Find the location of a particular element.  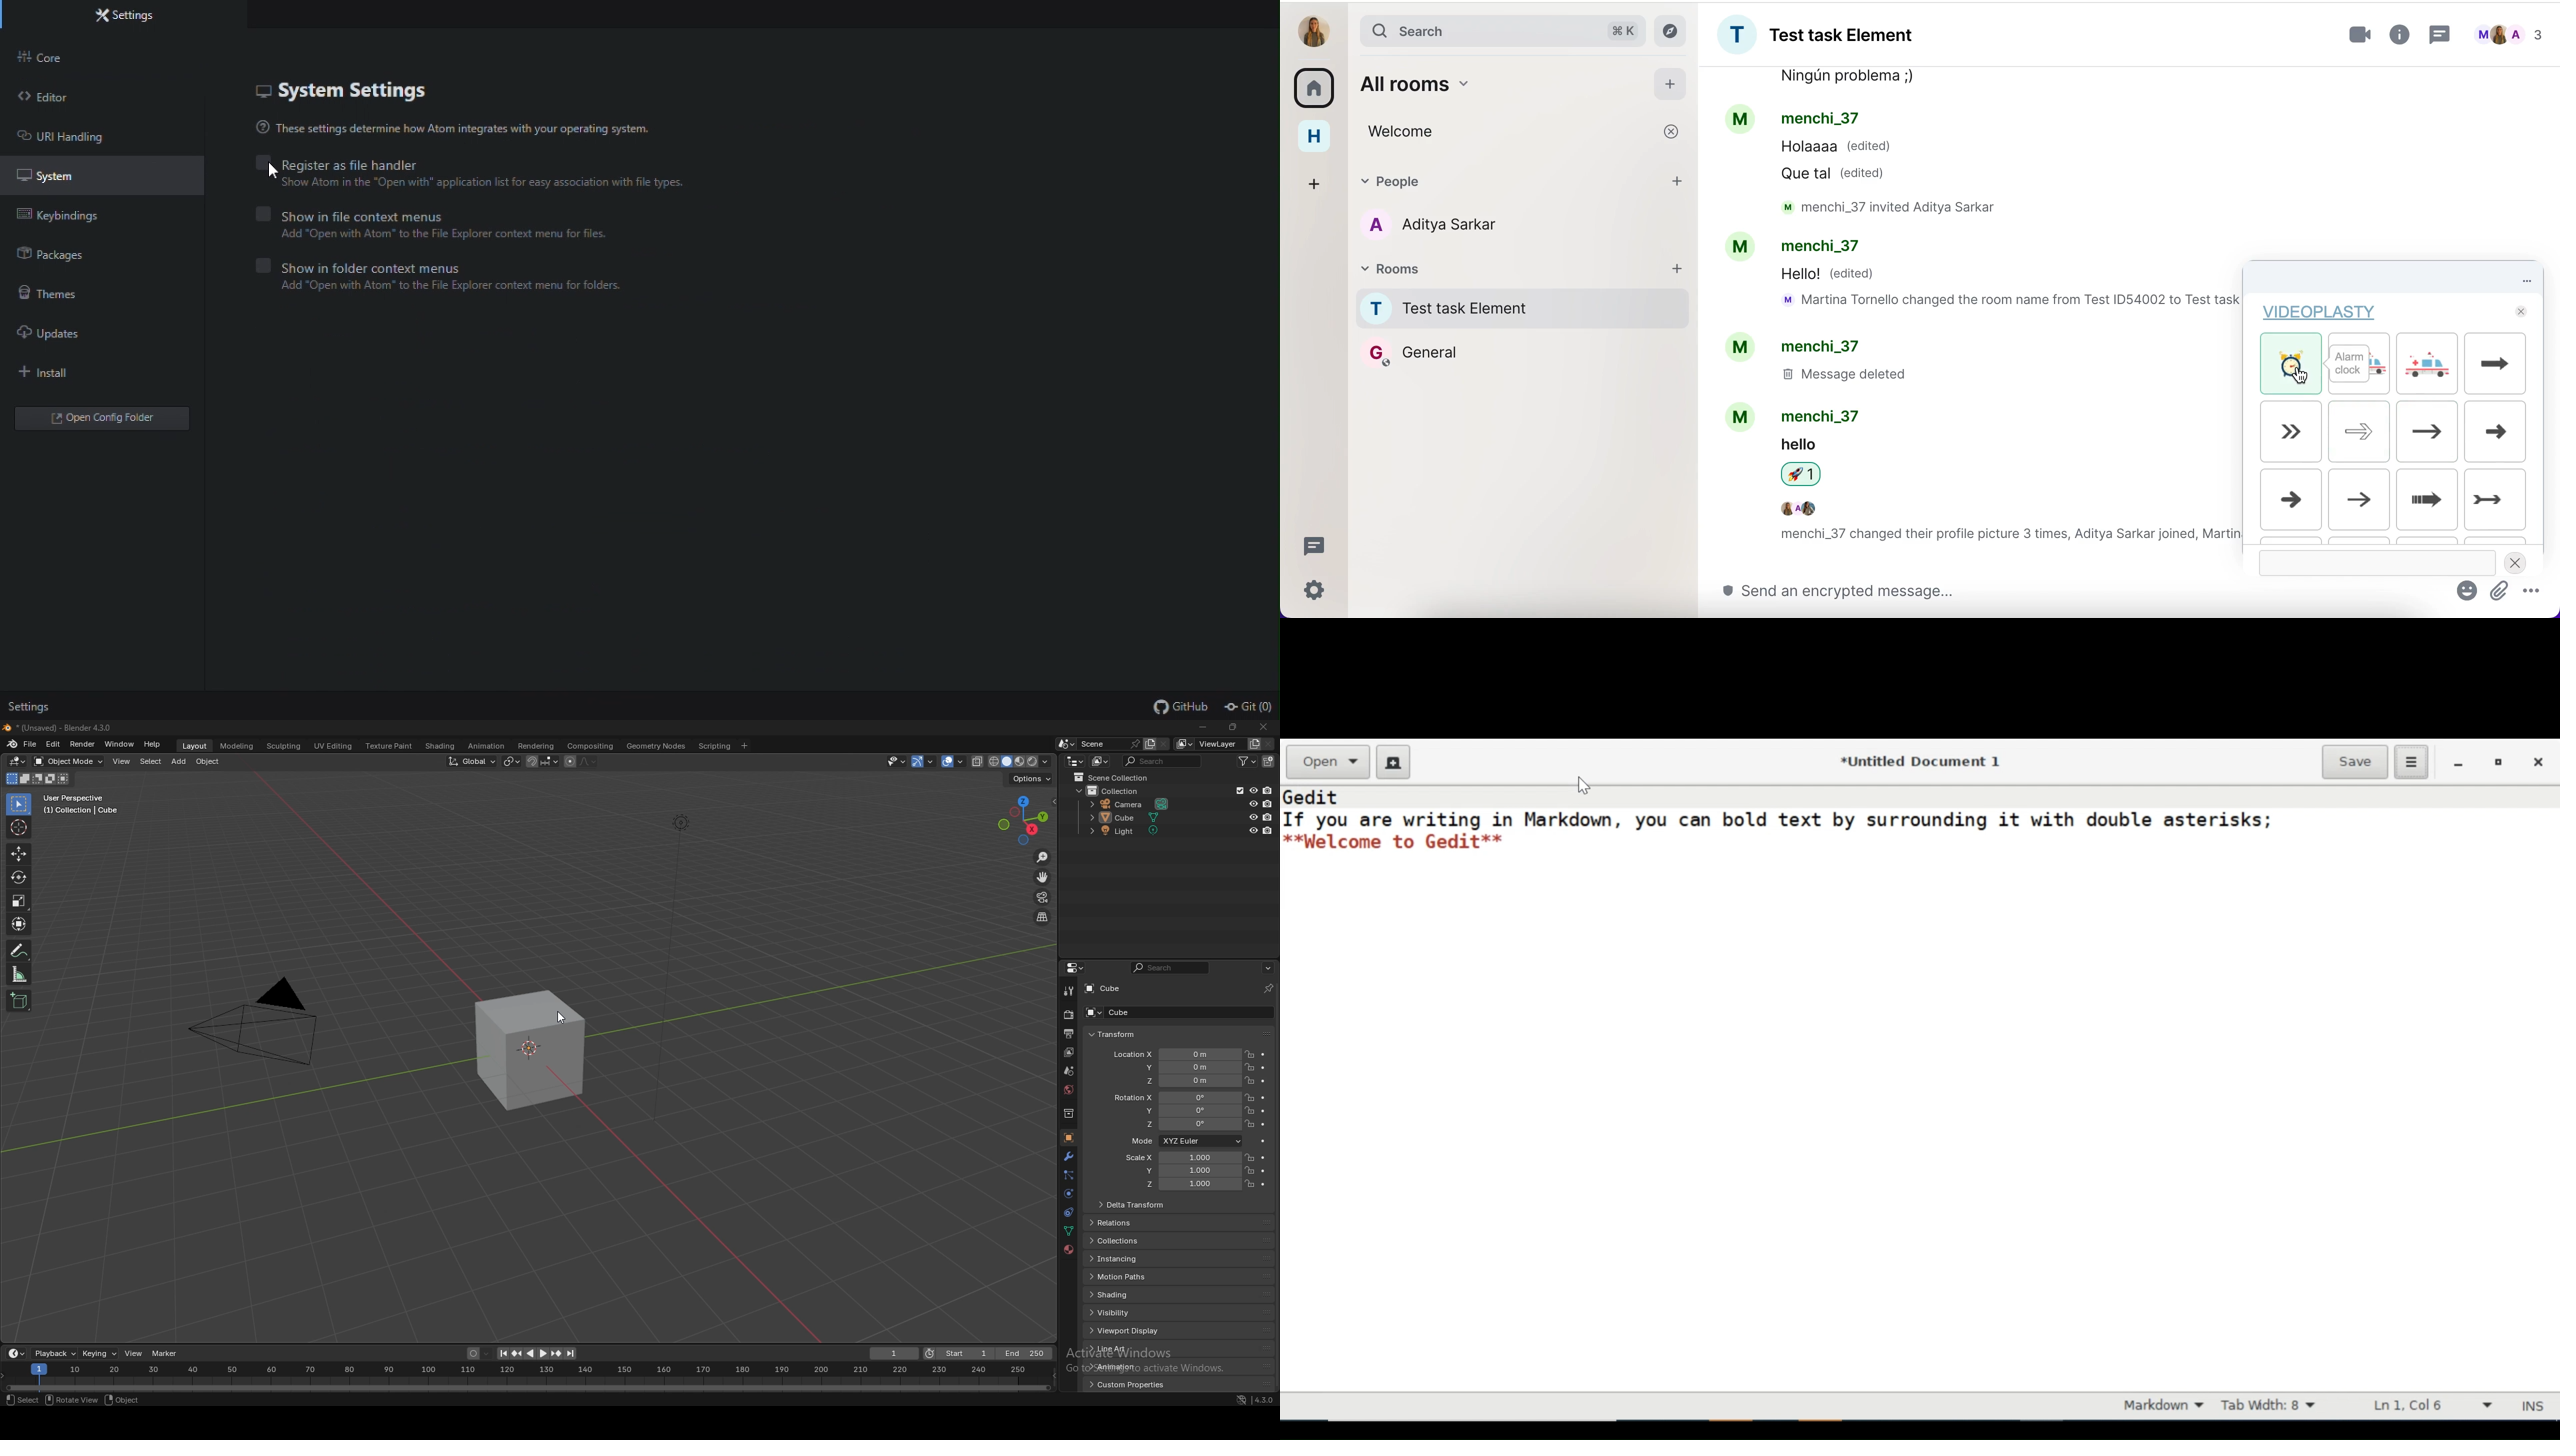

chat member is located at coordinates (1508, 225).